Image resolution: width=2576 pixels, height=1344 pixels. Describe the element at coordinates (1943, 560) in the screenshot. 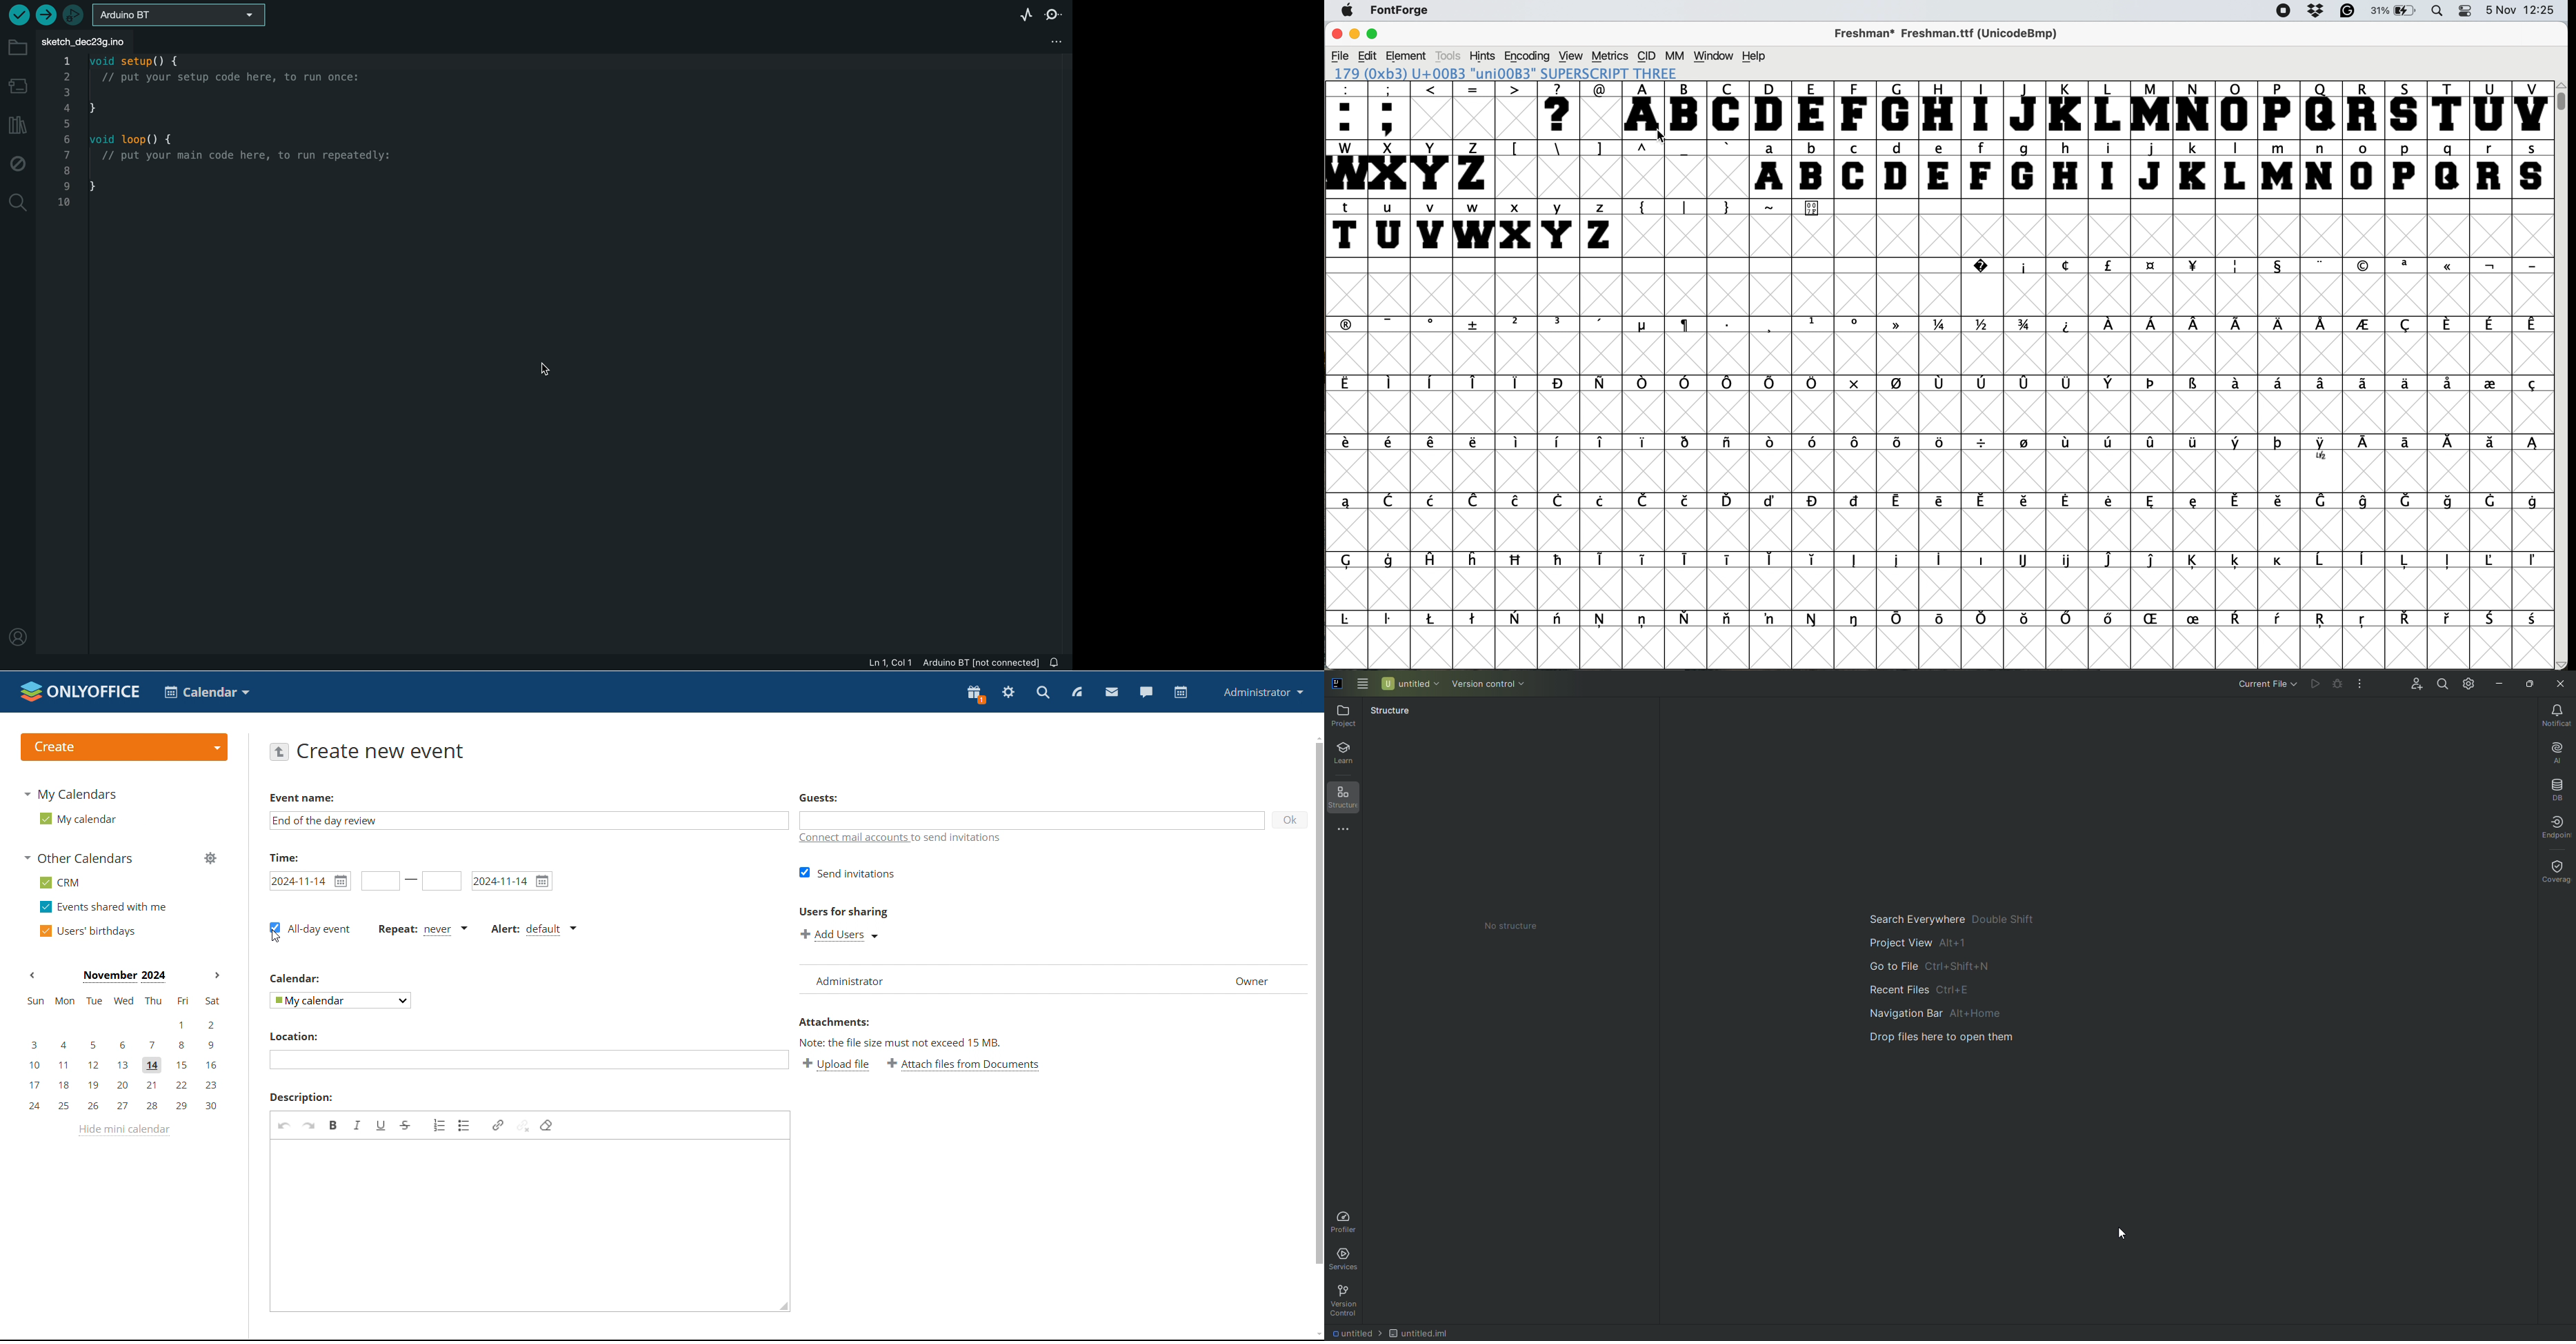

I see `symbol` at that location.